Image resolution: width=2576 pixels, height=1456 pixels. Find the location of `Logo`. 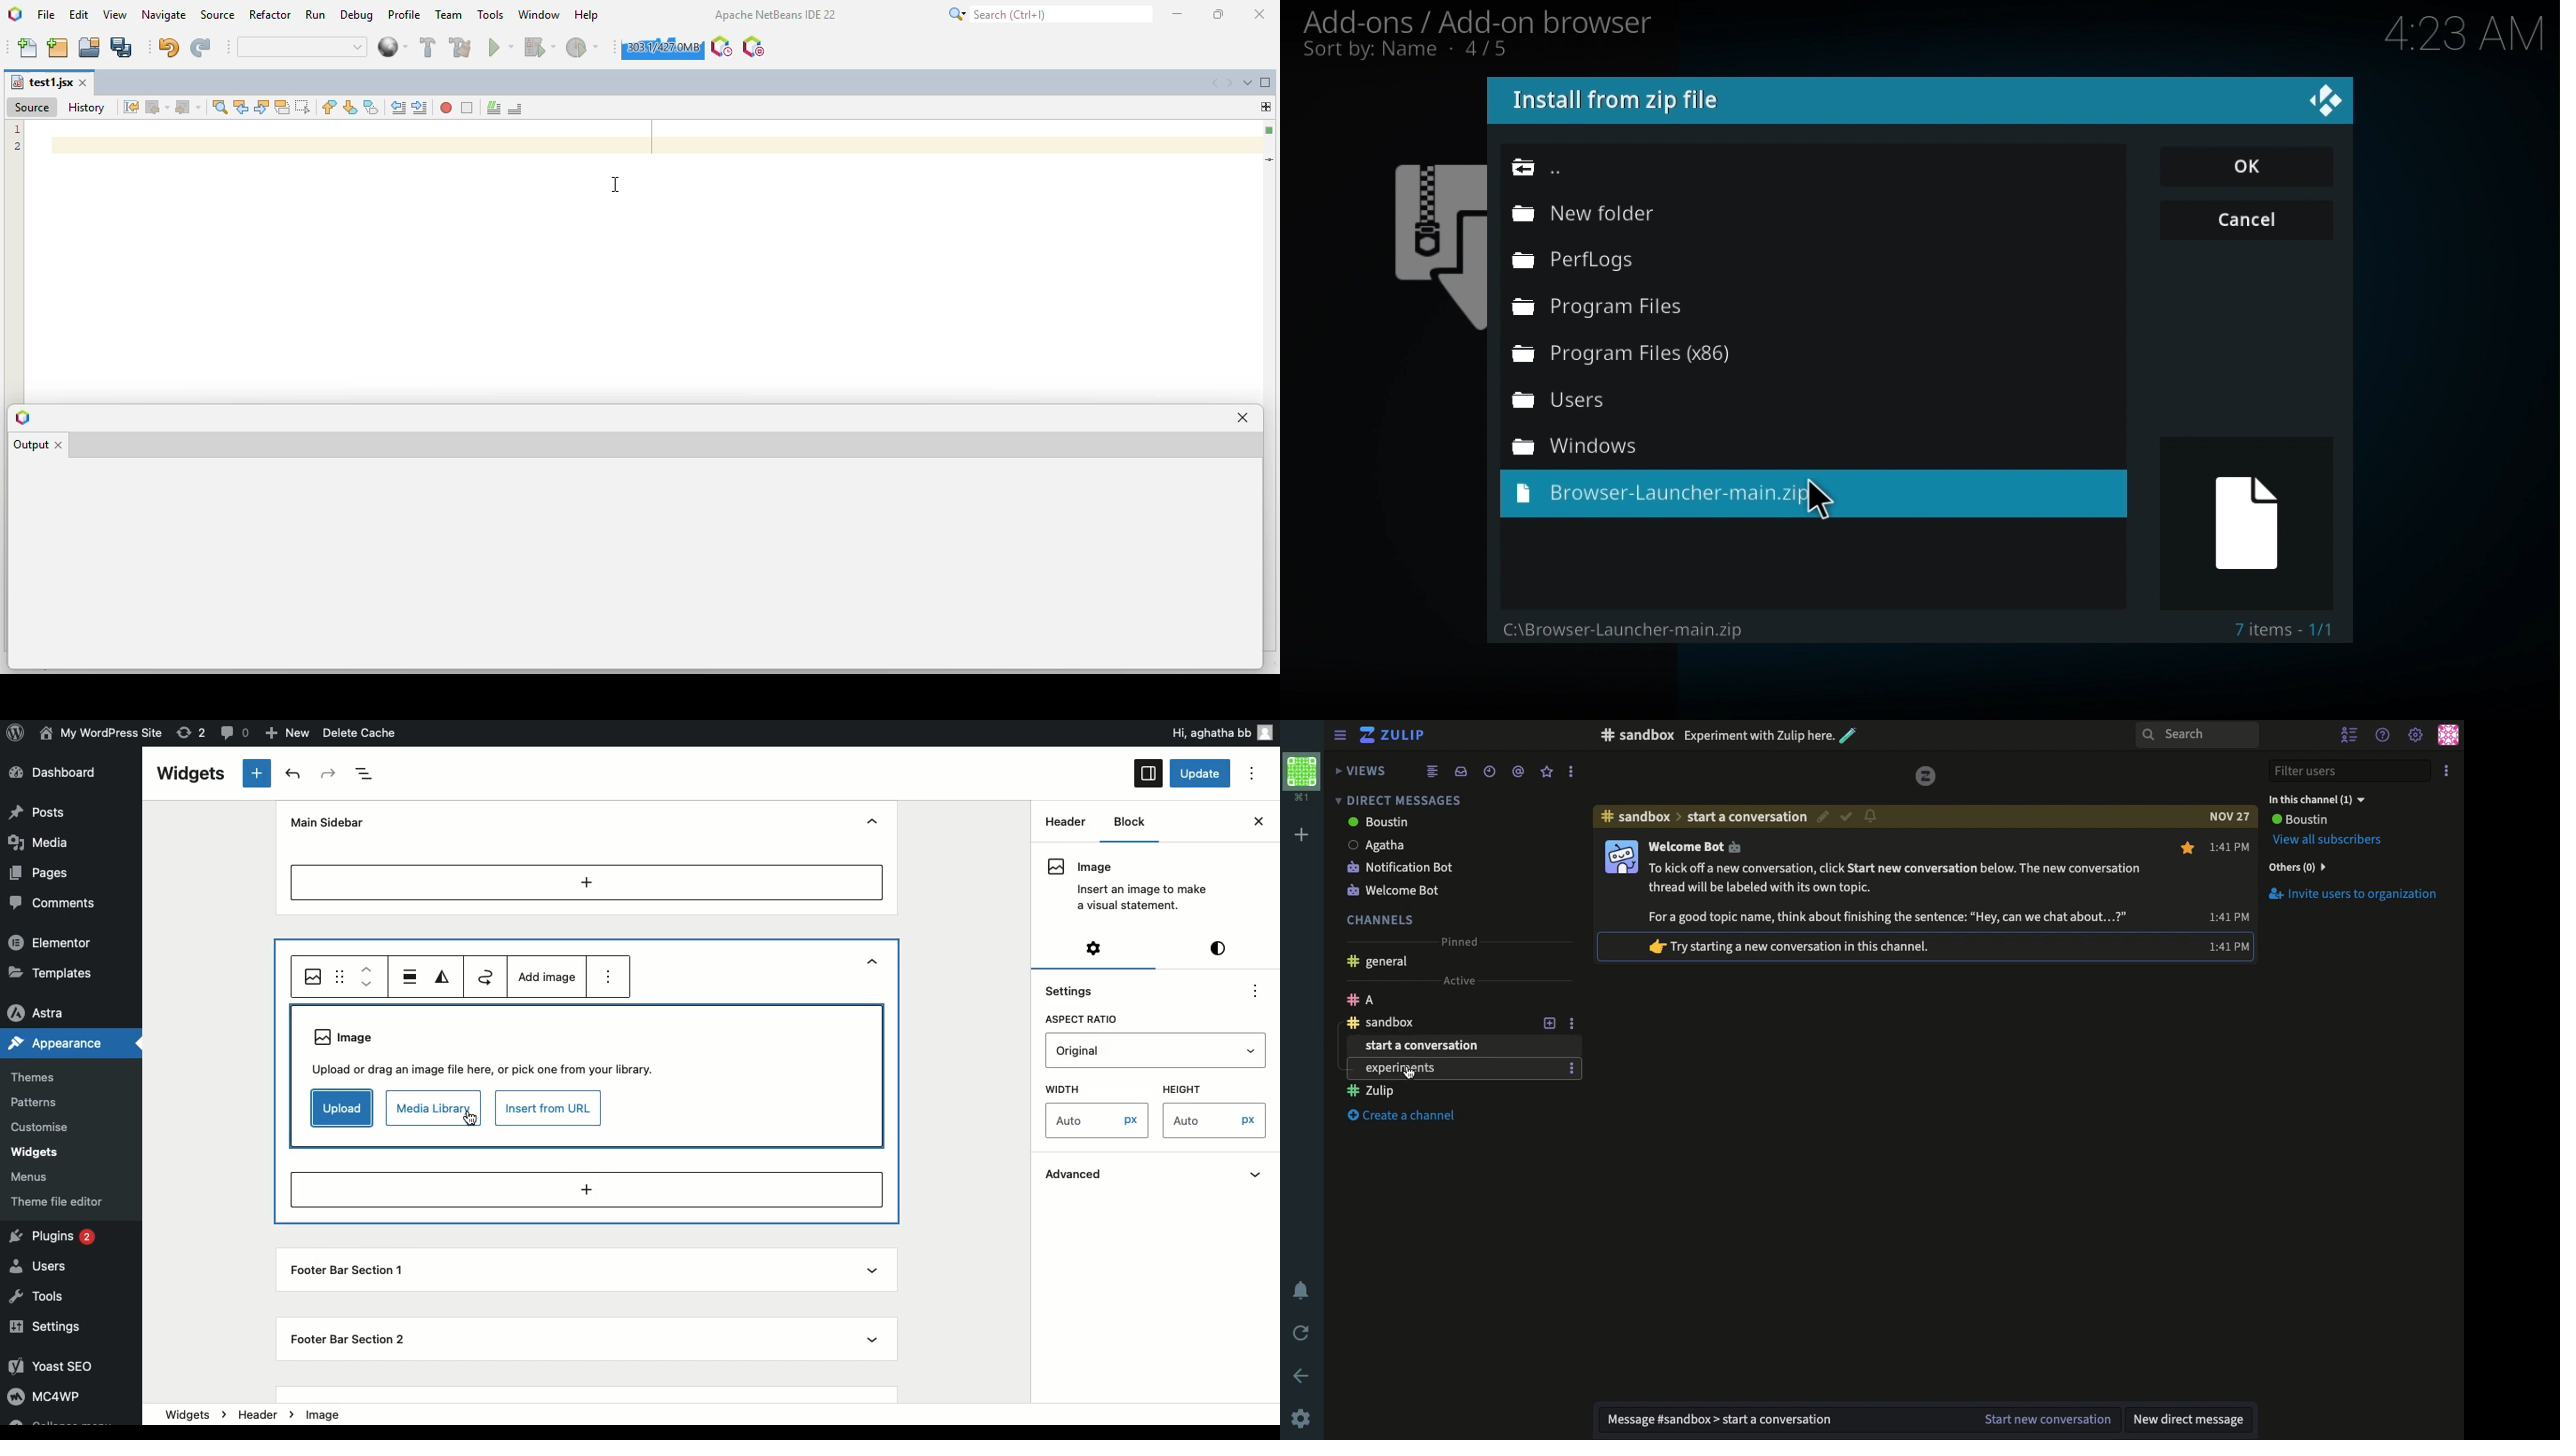

Logo is located at coordinates (17, 732).